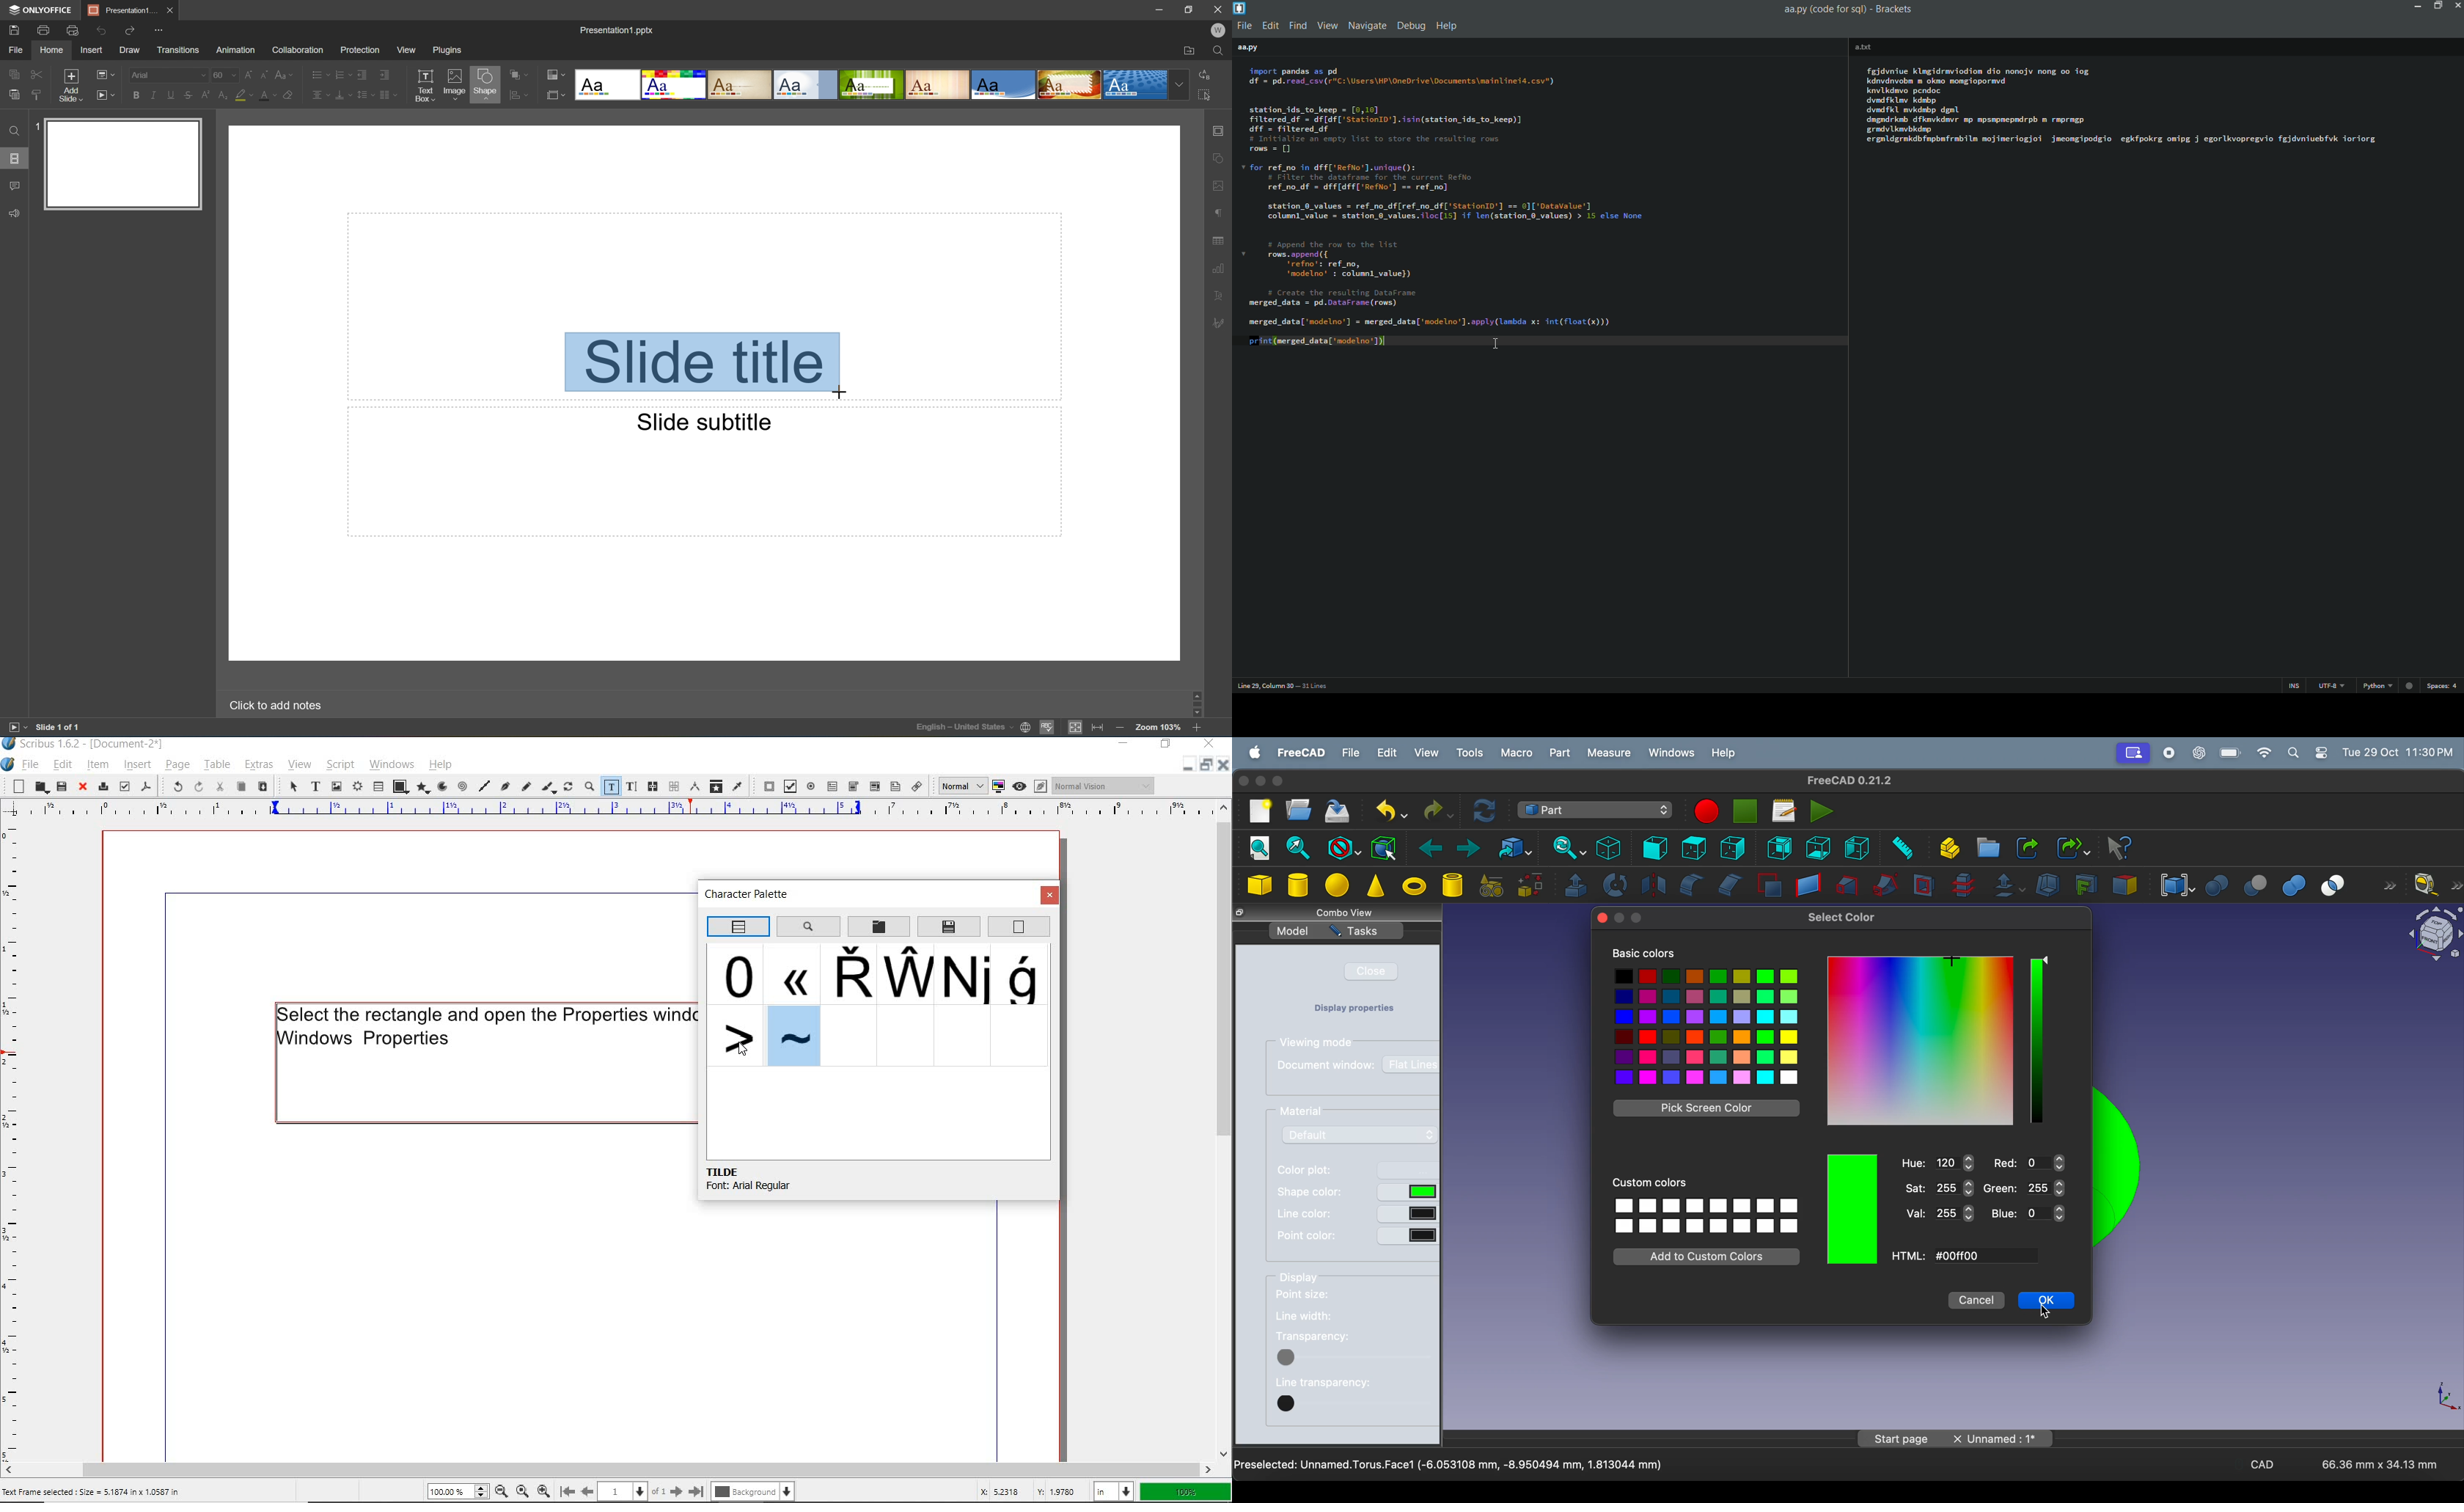 The height and width of the screenshot is (1512, 2464). Describe the element at coordinates (1219, 323) in the screenshot. I see `signature settings` at that location.